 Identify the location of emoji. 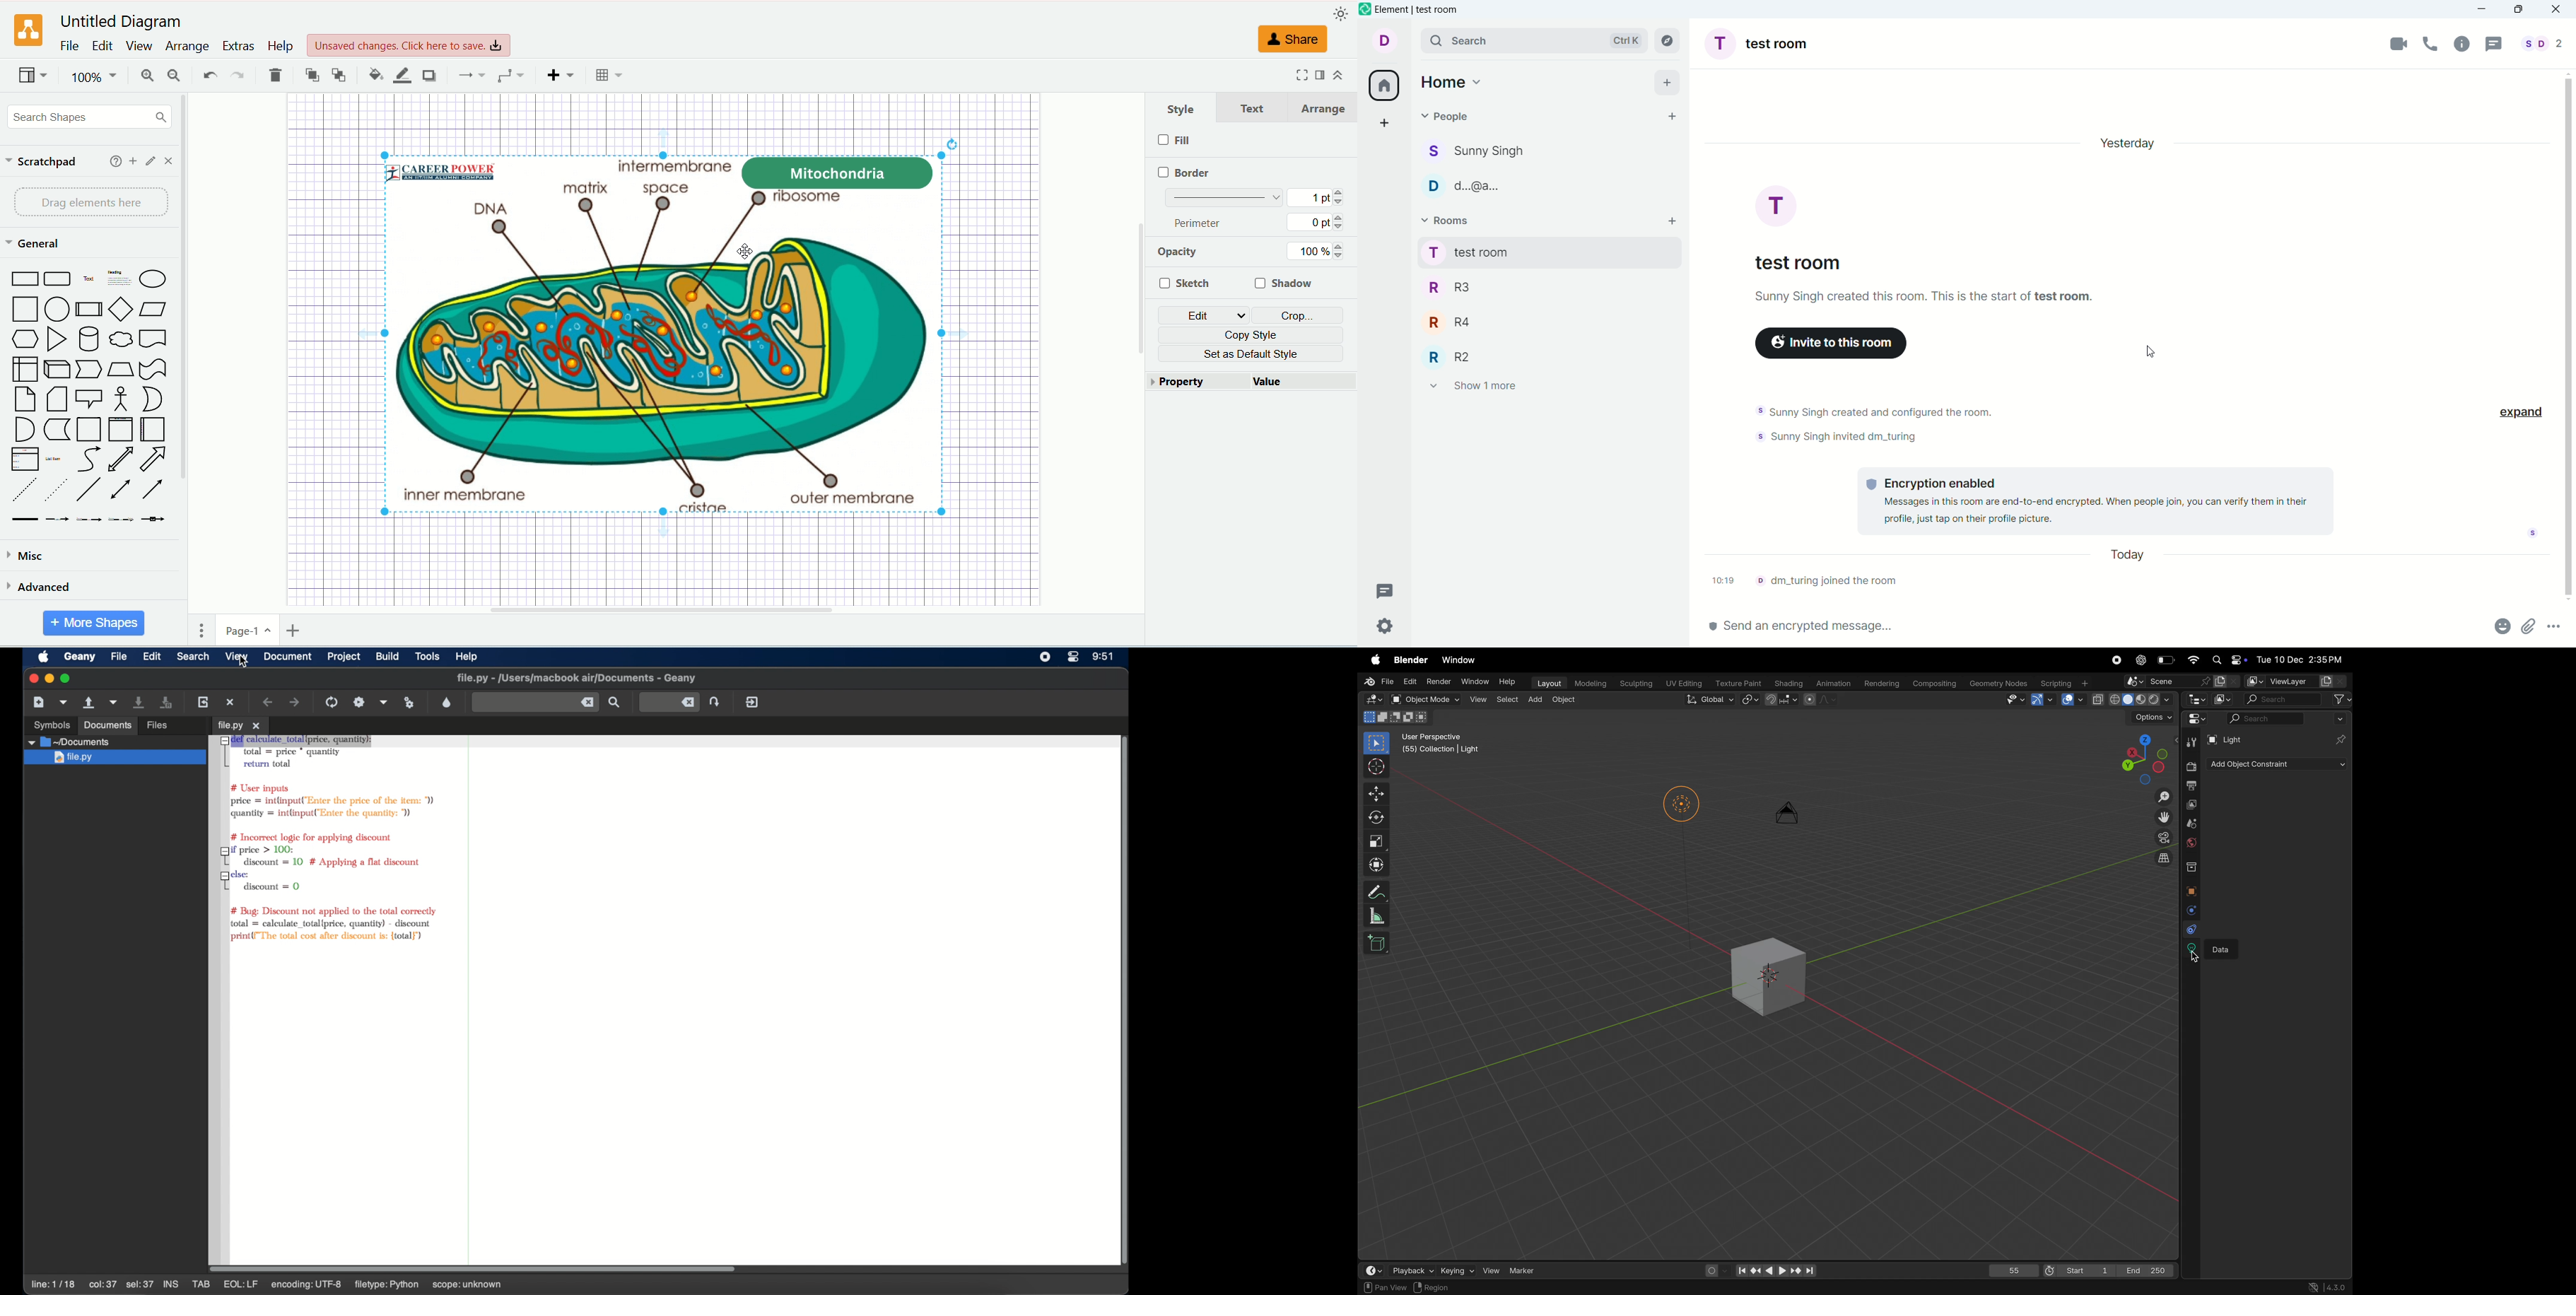
(2496, 627).